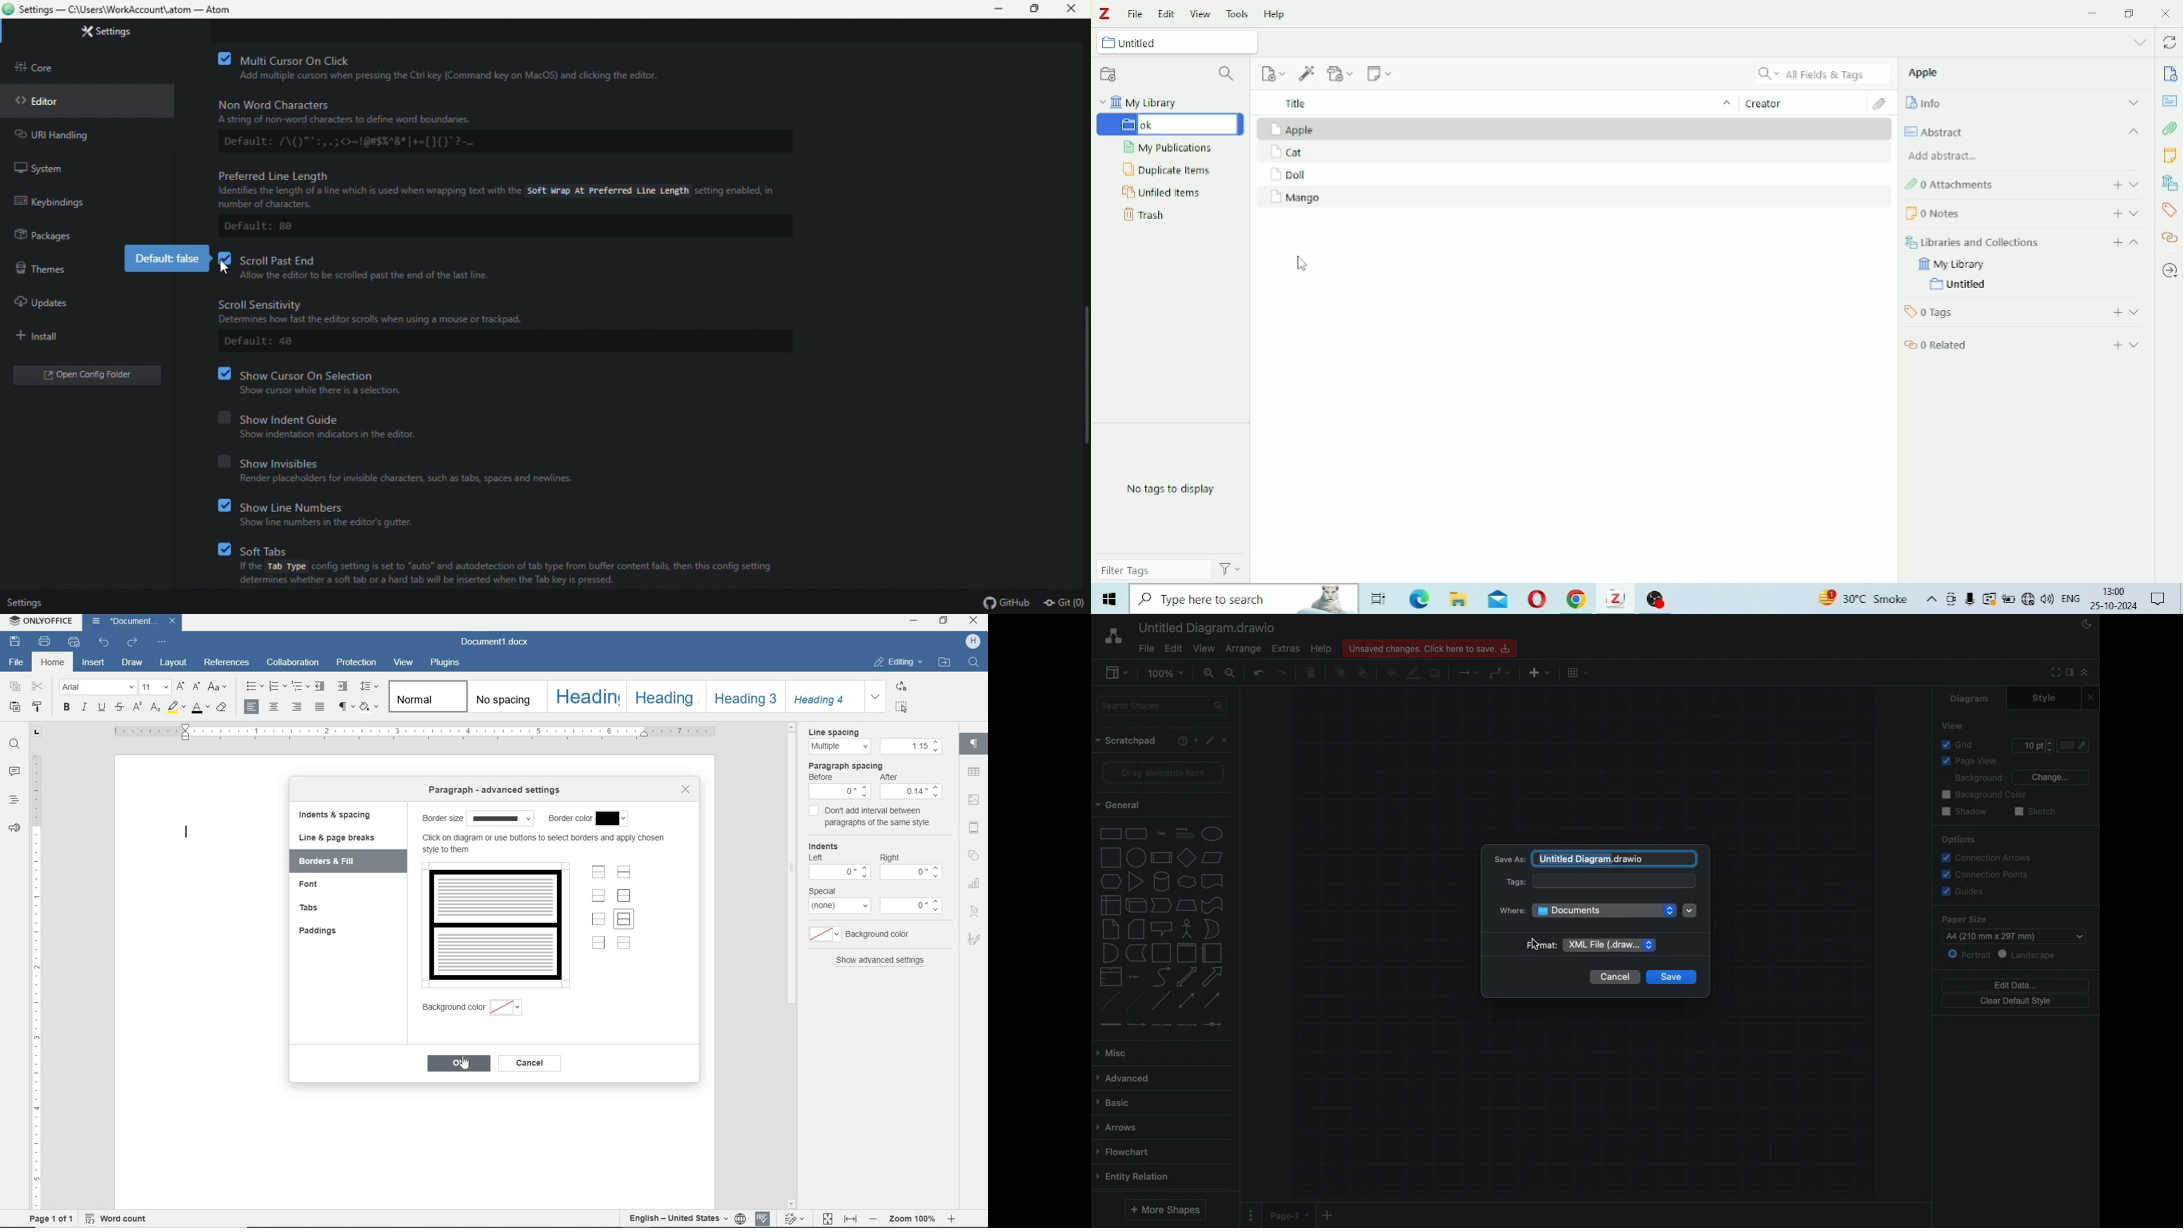 The height and width of the screenshot is (1232, 2184). Describe the element at coordinates (1963, 812) in the screenshot. I see `Shadow` at that location.